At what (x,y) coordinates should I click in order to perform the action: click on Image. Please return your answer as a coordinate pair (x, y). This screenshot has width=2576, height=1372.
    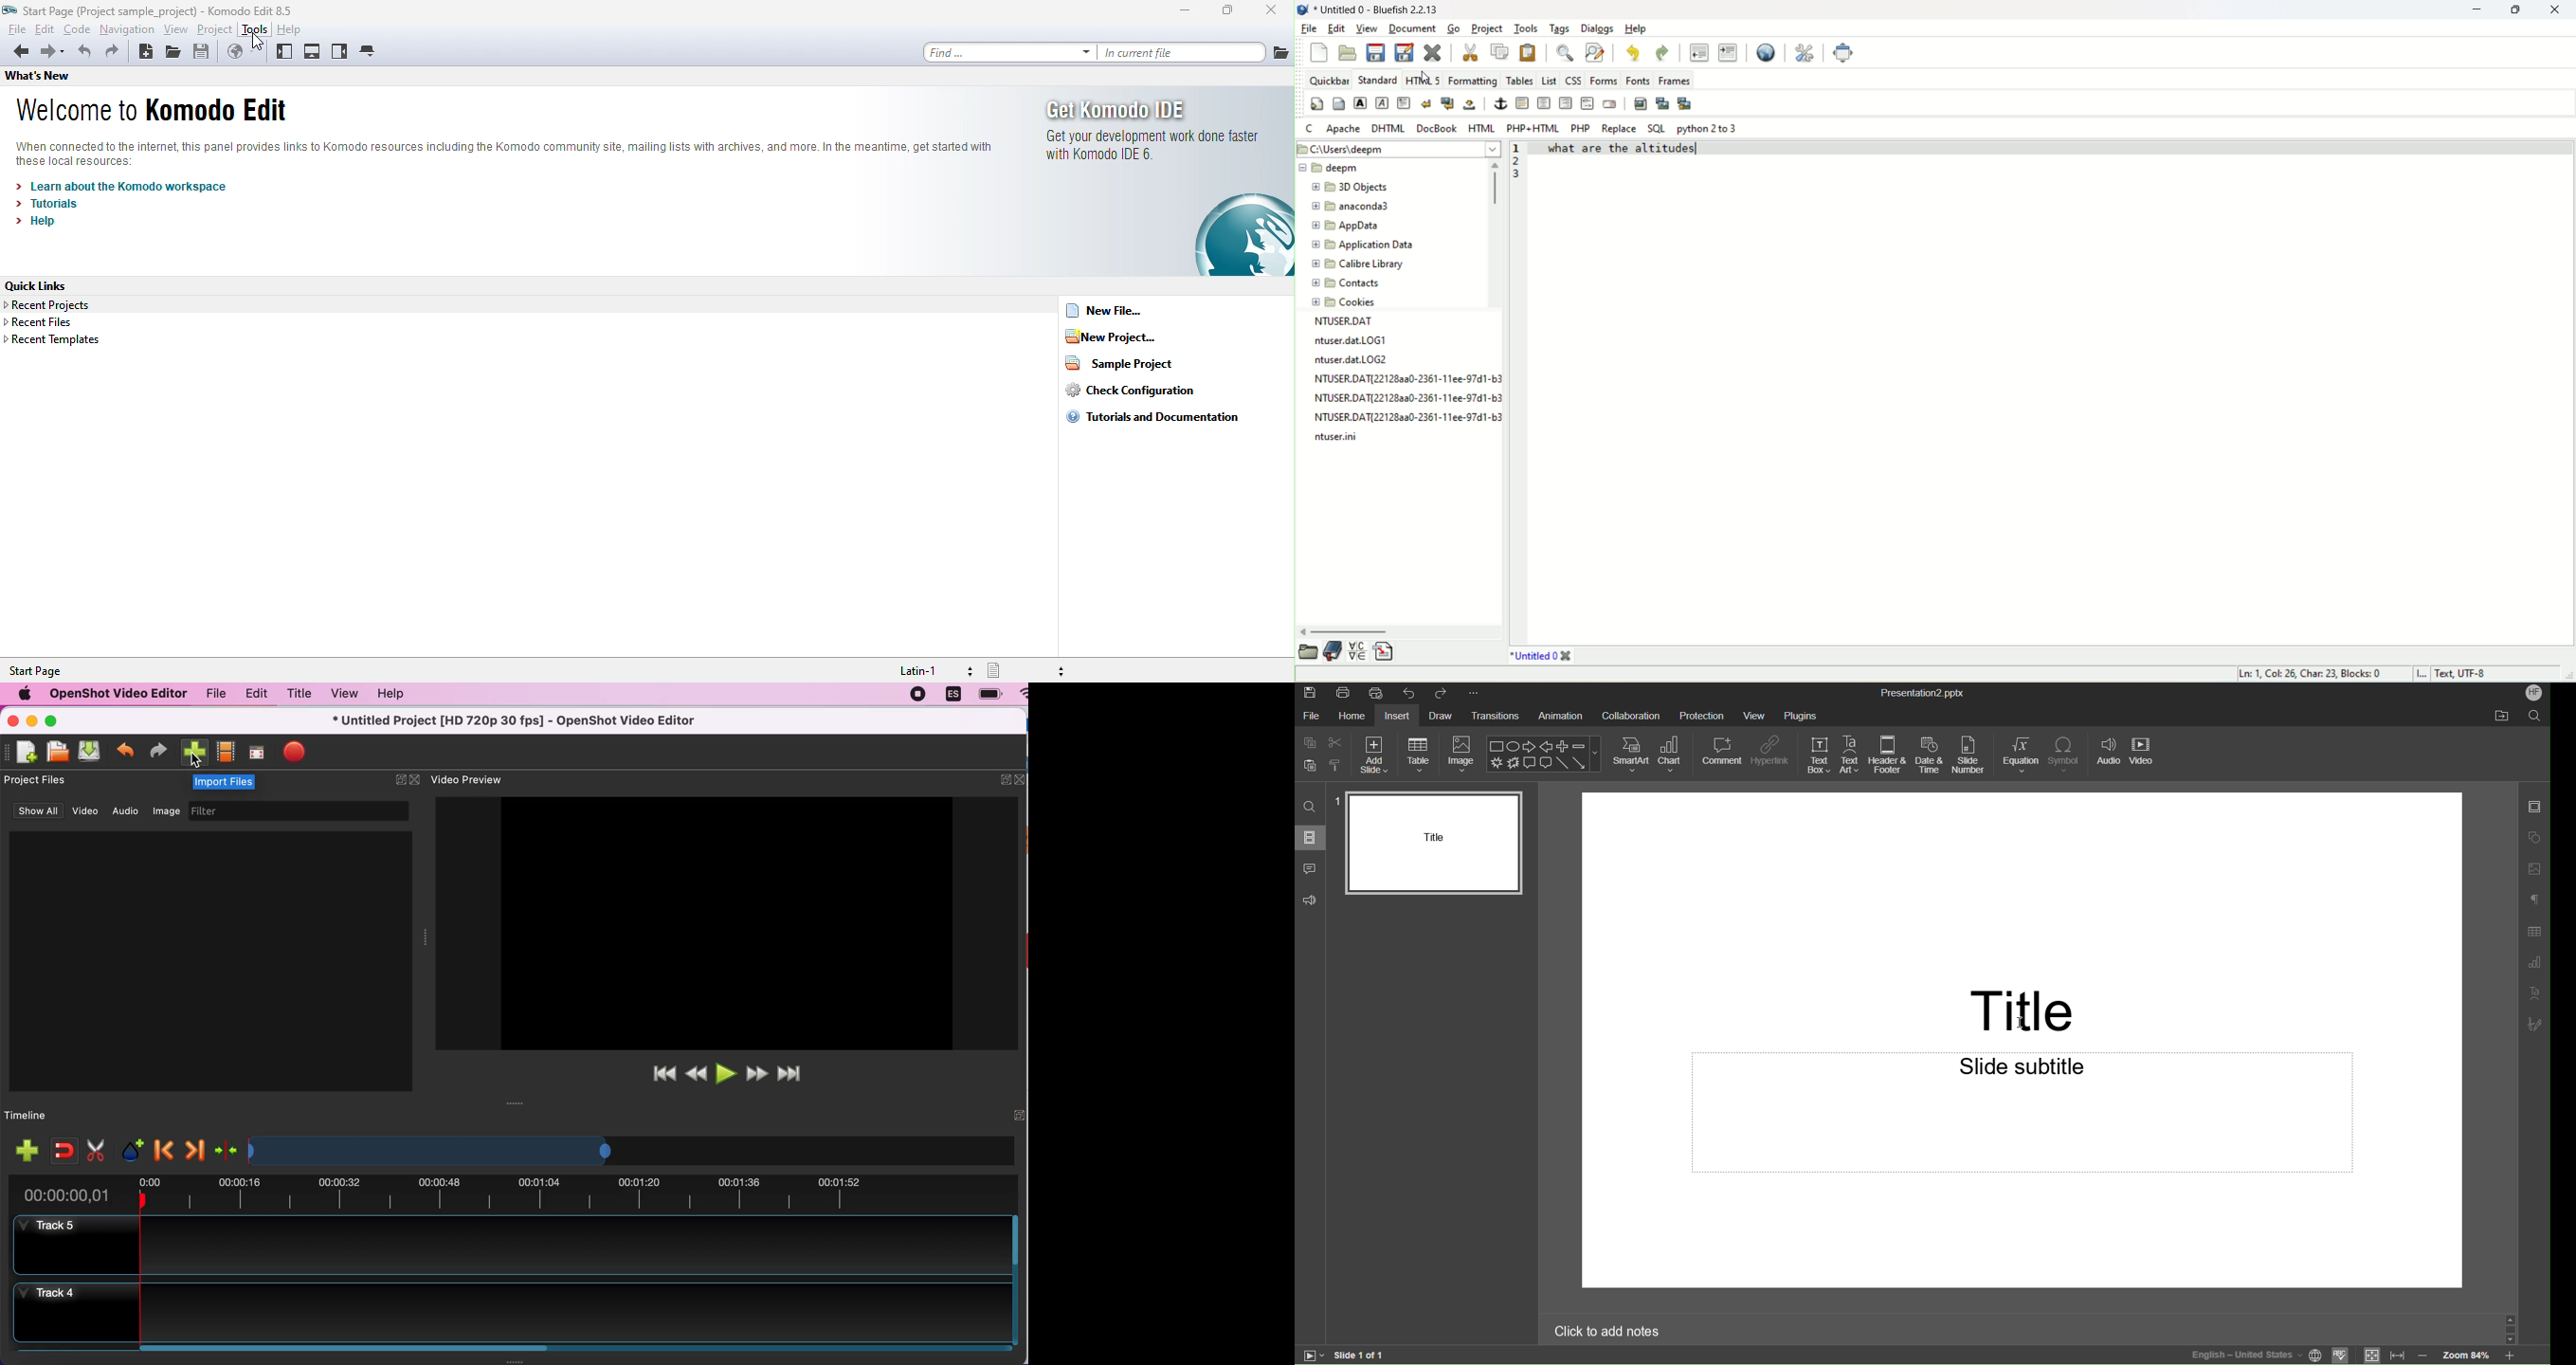
    Looking at the image, I should click on (1462, 755).